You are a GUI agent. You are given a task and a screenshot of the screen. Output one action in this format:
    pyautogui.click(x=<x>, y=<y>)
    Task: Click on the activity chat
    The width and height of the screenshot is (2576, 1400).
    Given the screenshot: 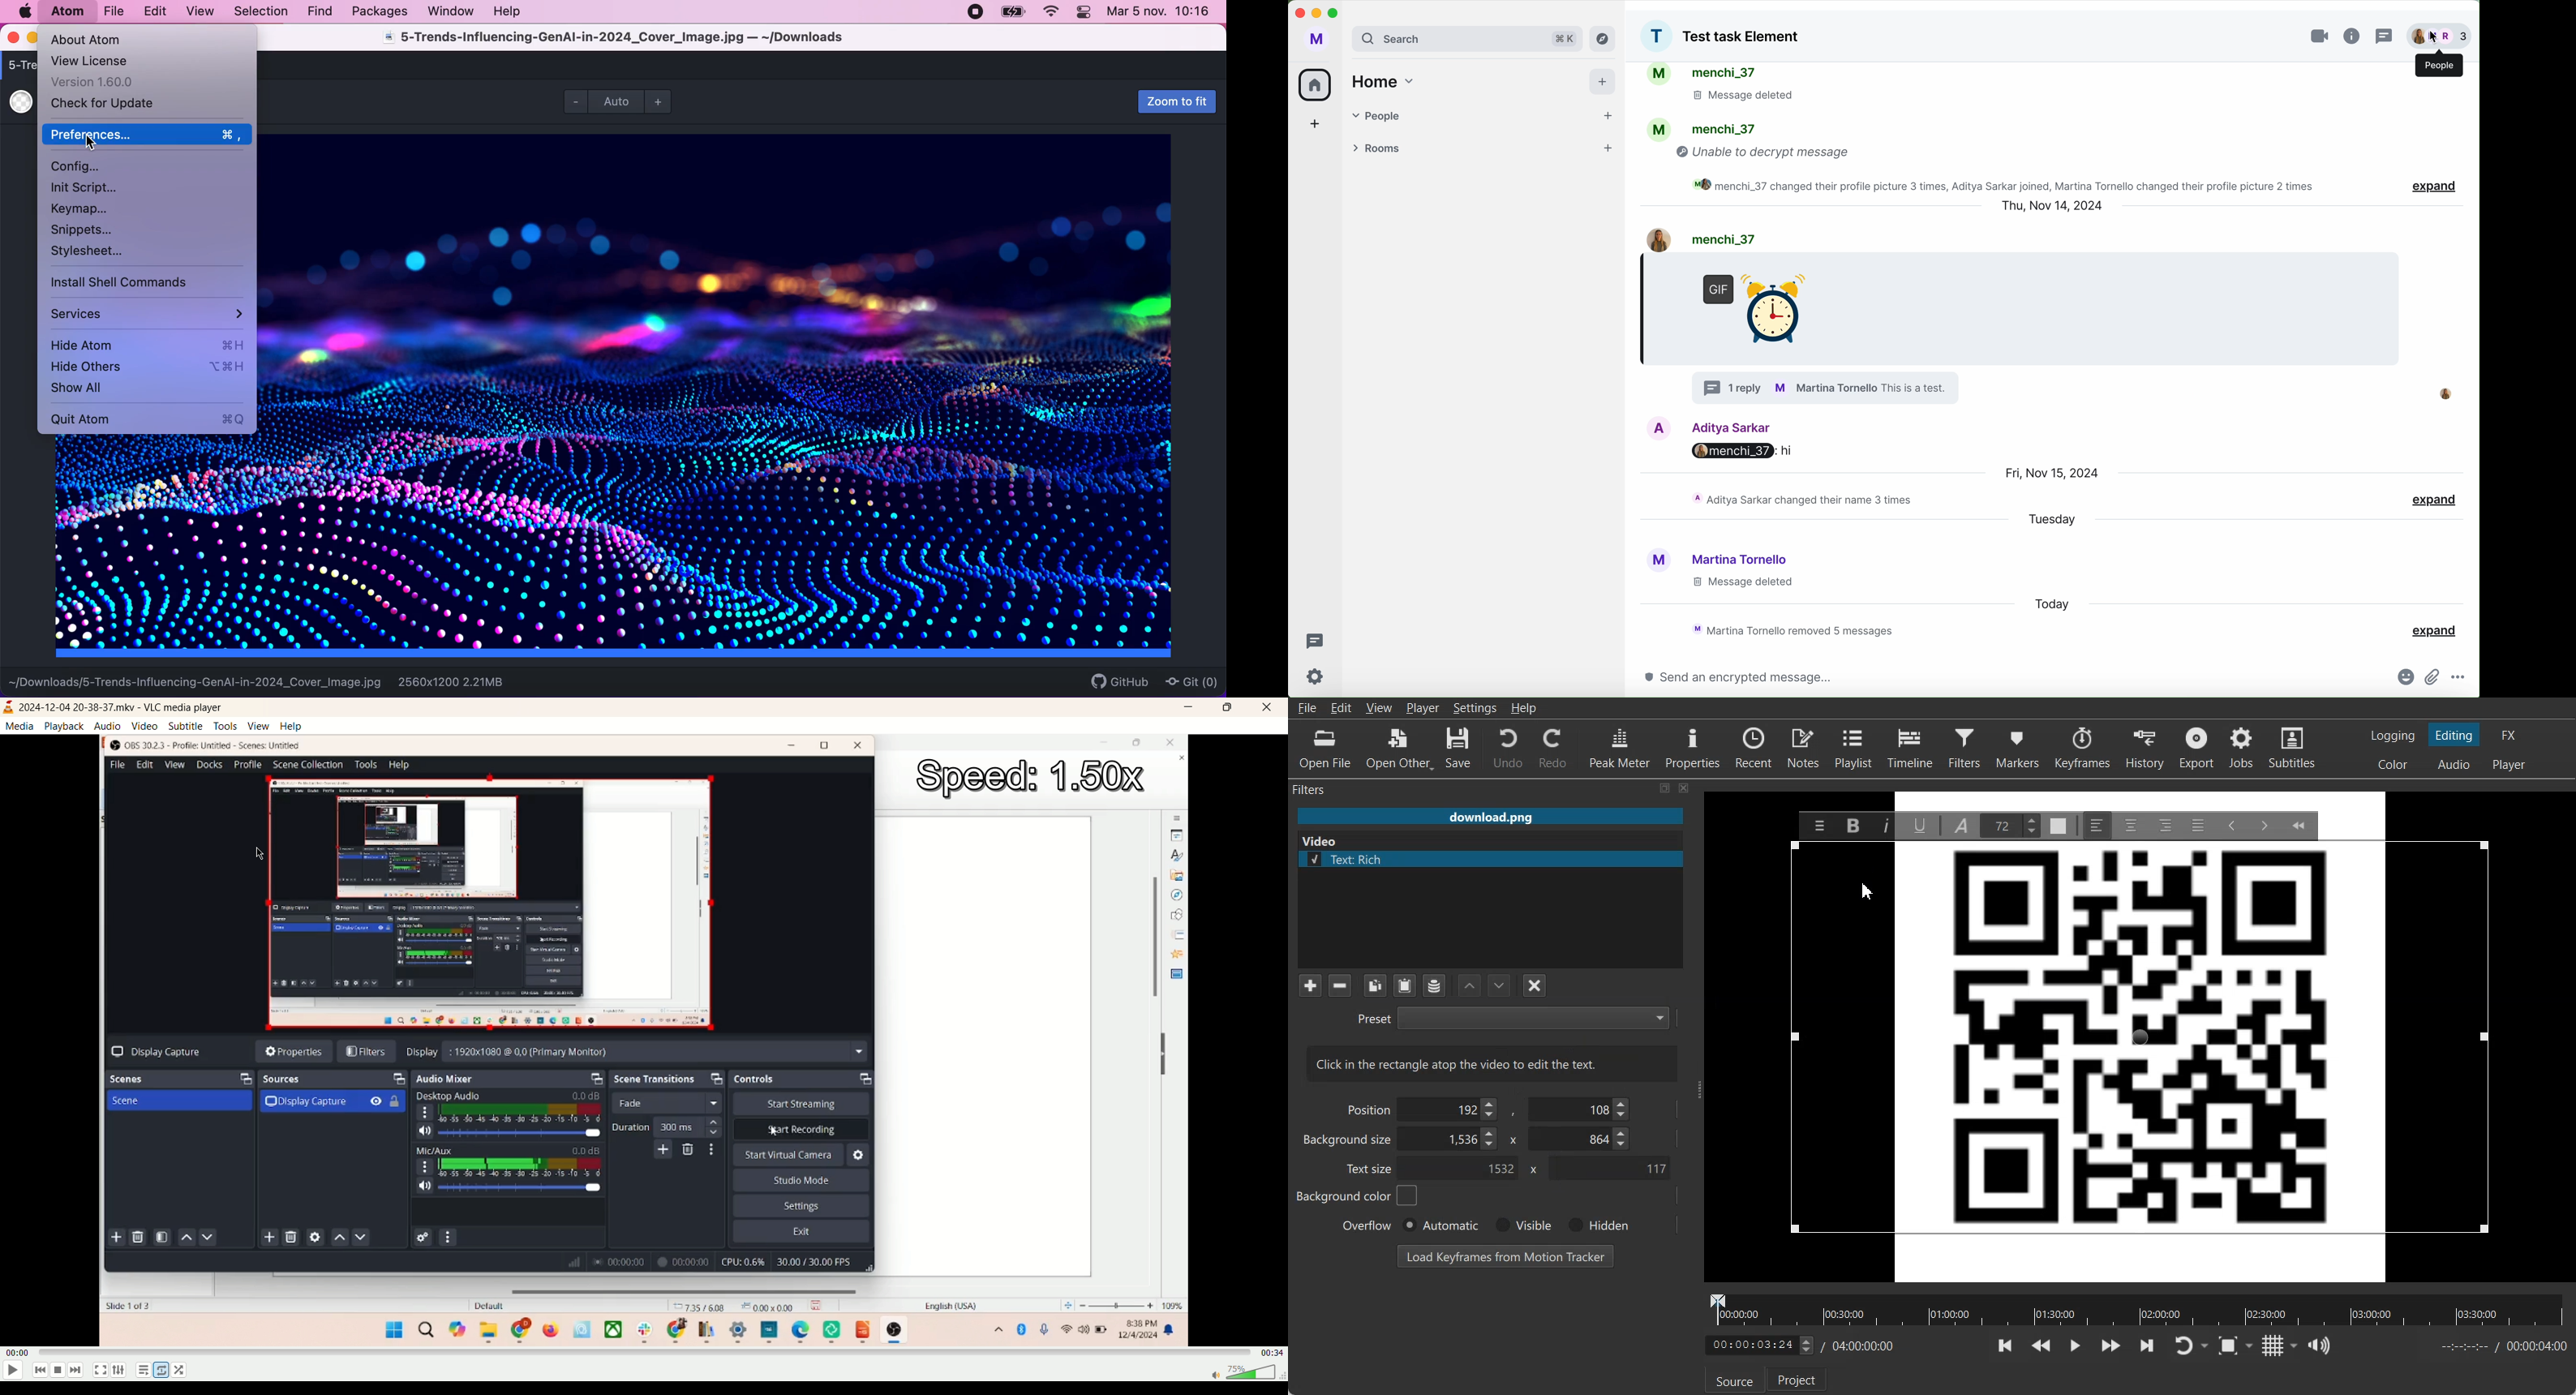 What is the action you would take?
    pyautogui.click(x=2004, y=184)
    